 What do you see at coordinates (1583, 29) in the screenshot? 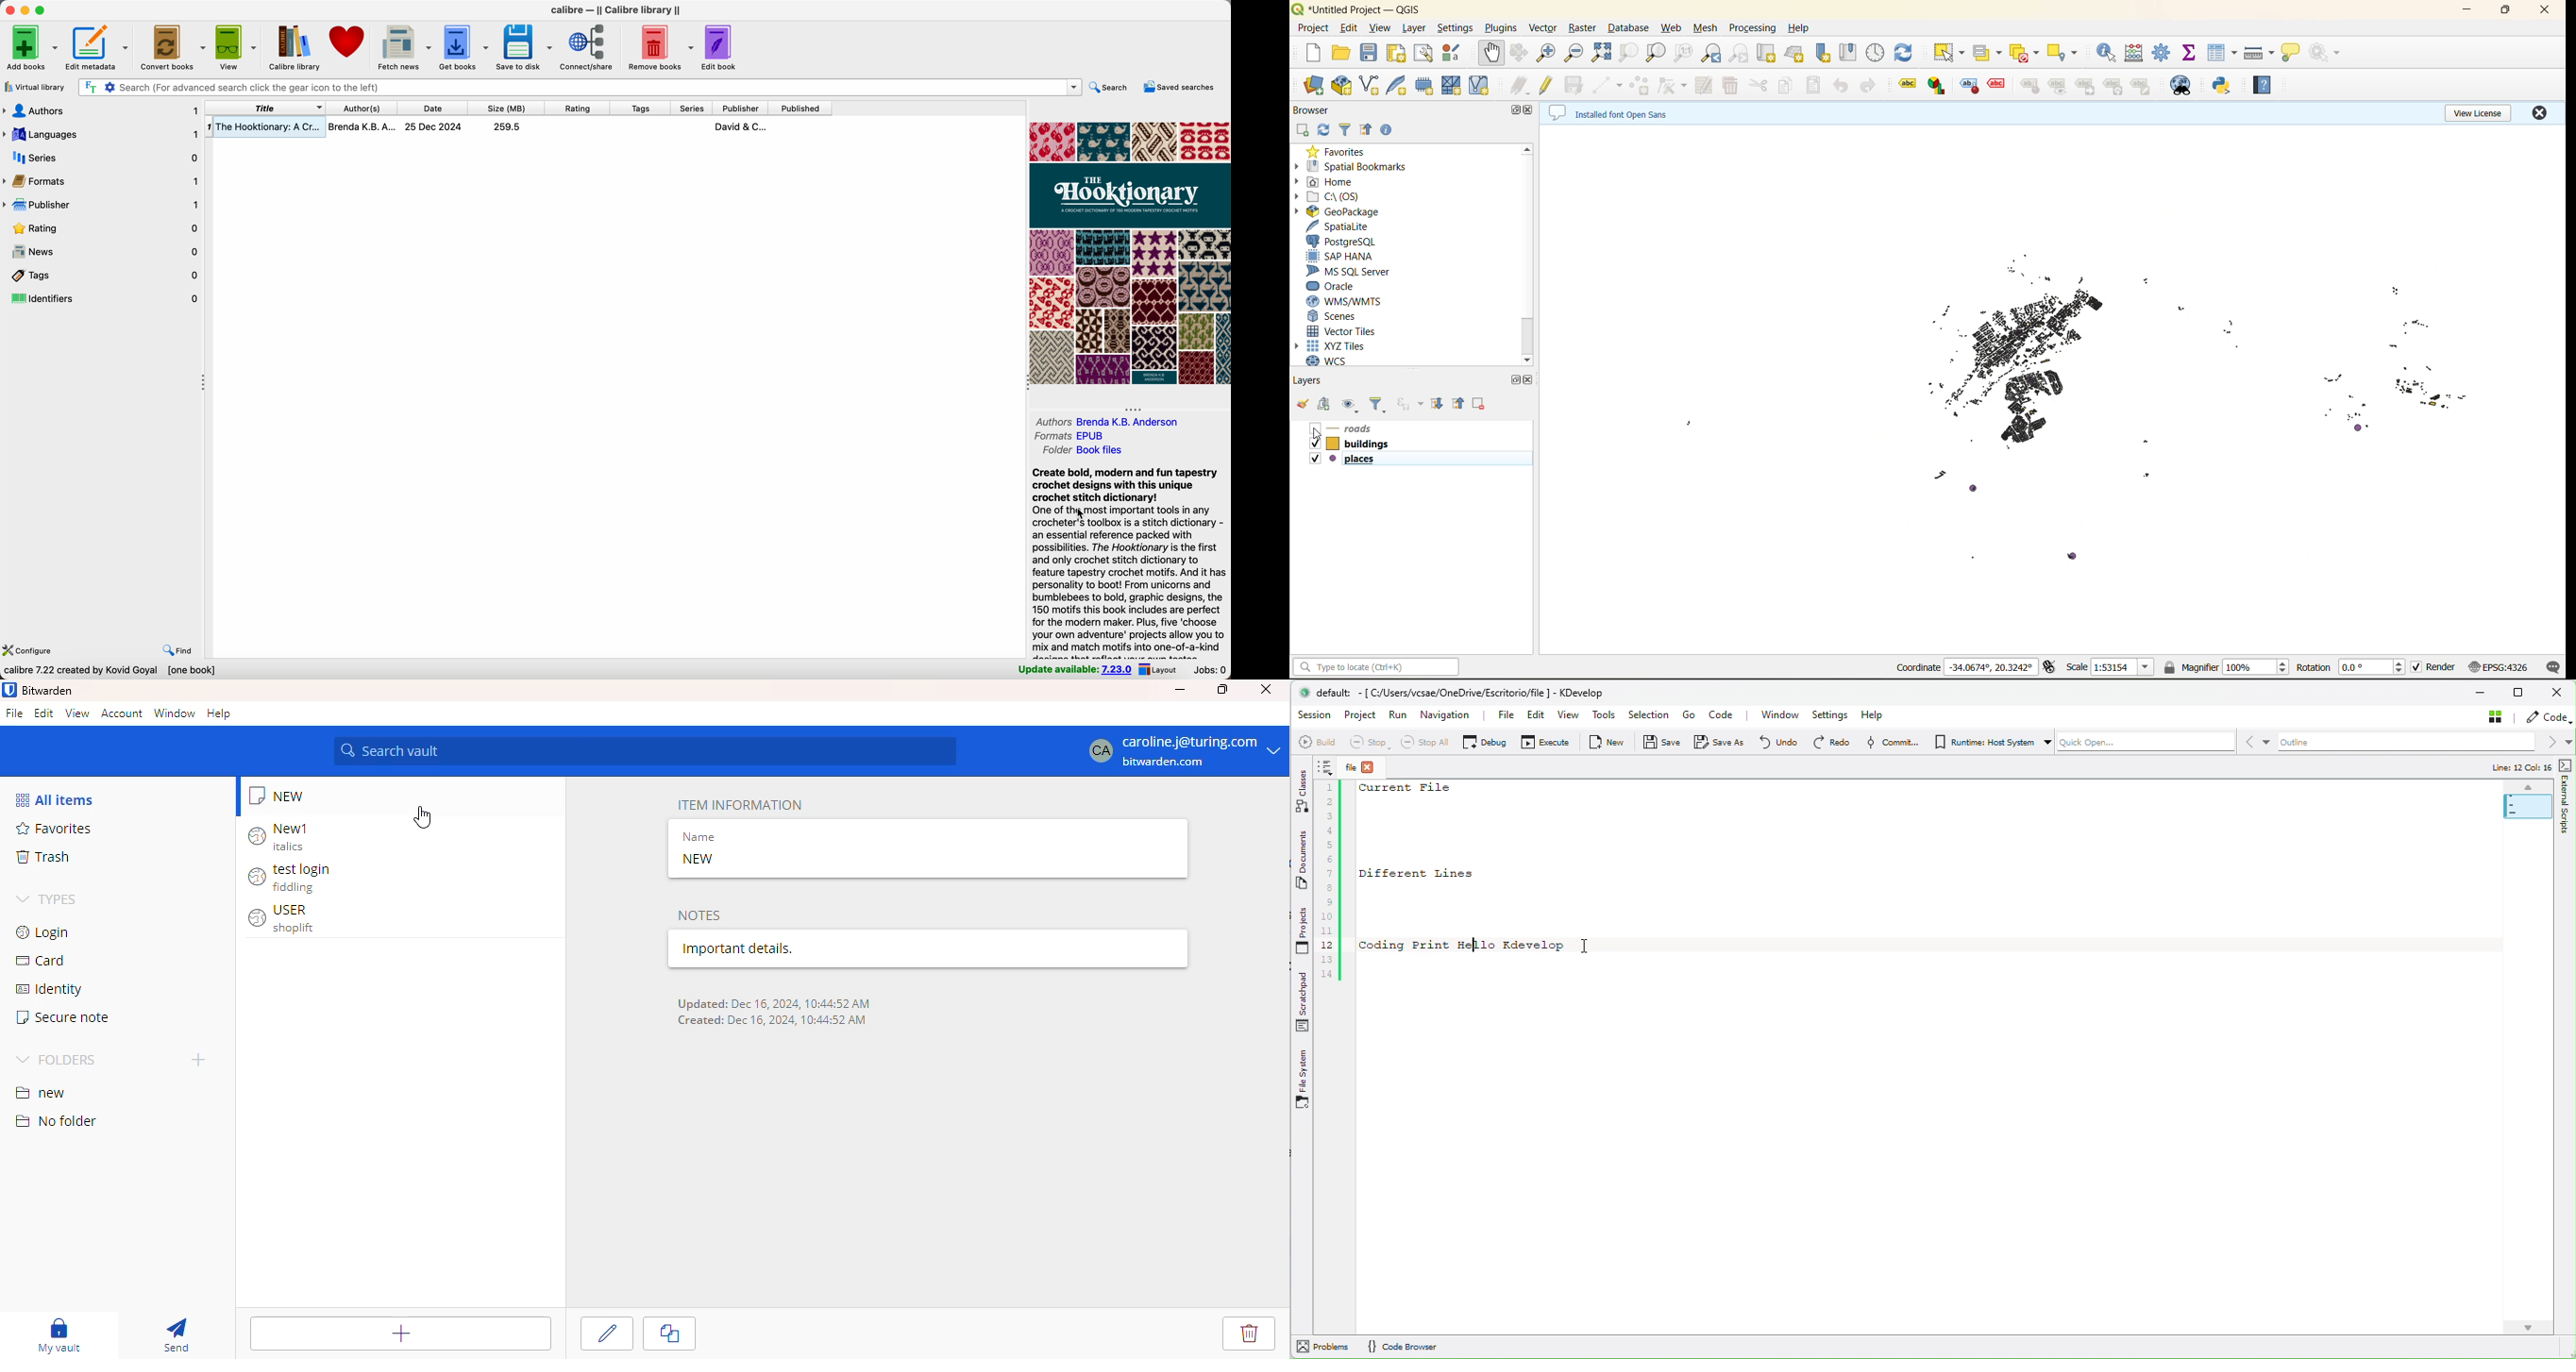
I see `raster` at bounding box center [1583, 29].